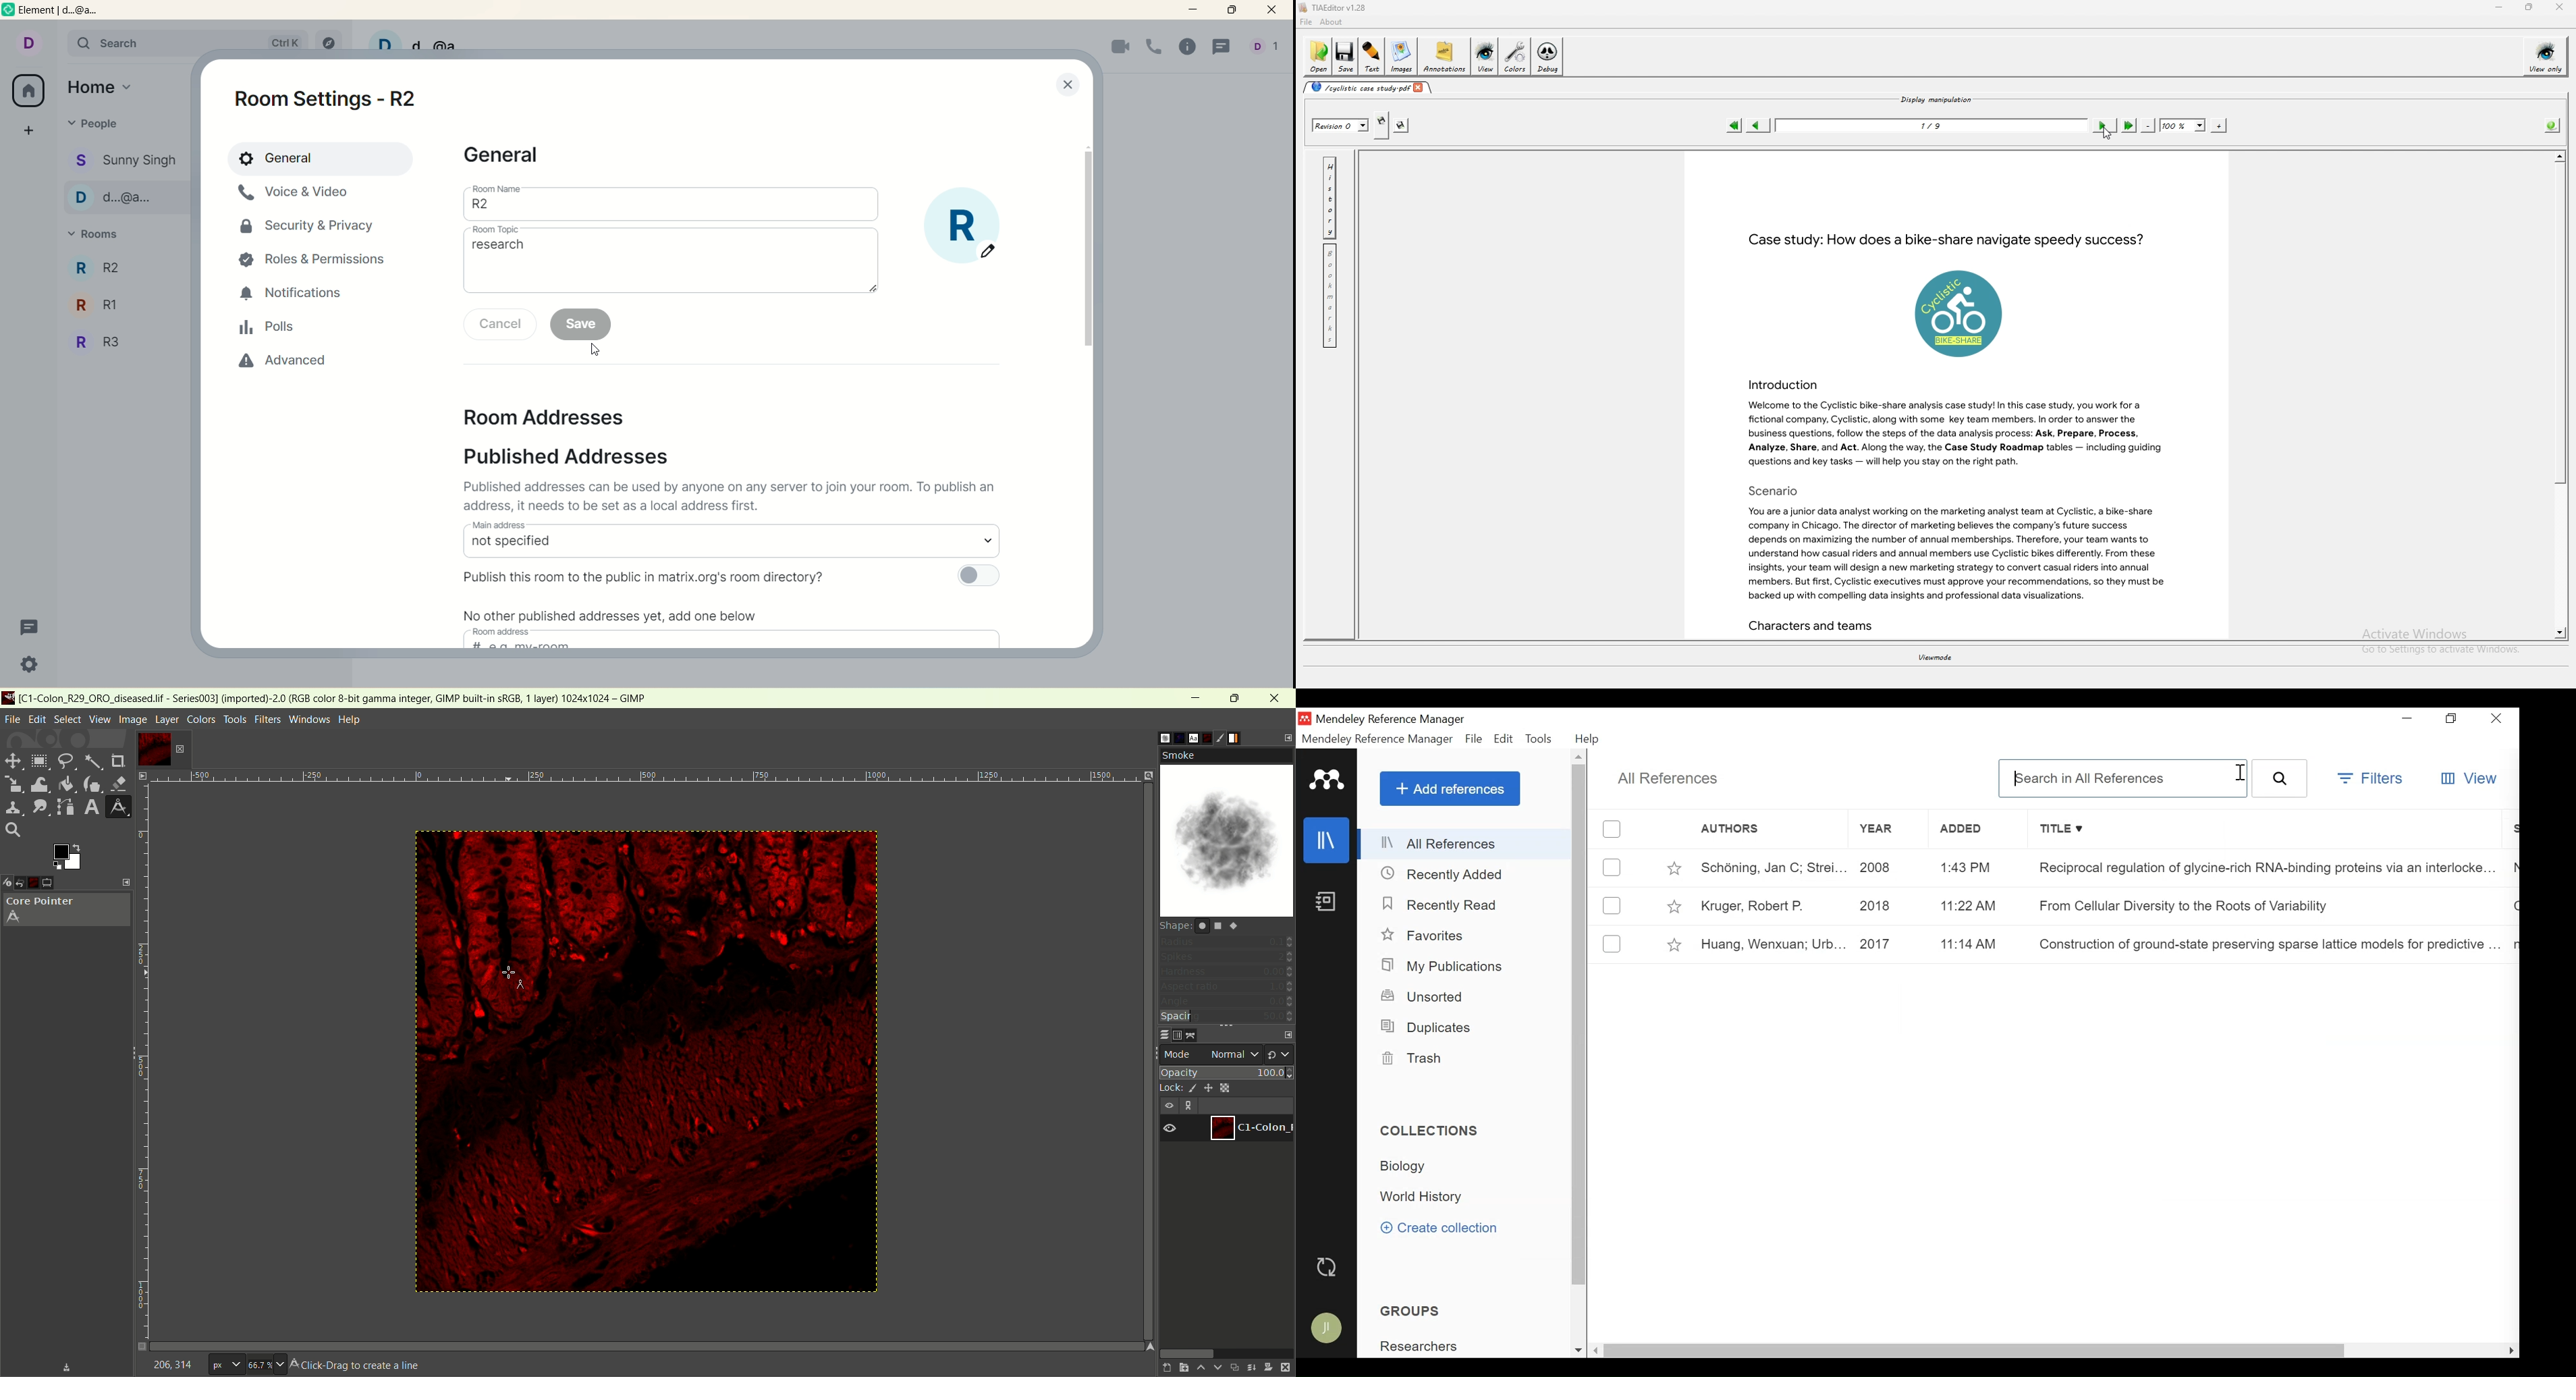 This screenshot has width=2576, height=1400. What do you see at coordinates (358, 1366) in the screenshot?
I see `Click-Drag t create a line` at bounding box center [358, 1366].